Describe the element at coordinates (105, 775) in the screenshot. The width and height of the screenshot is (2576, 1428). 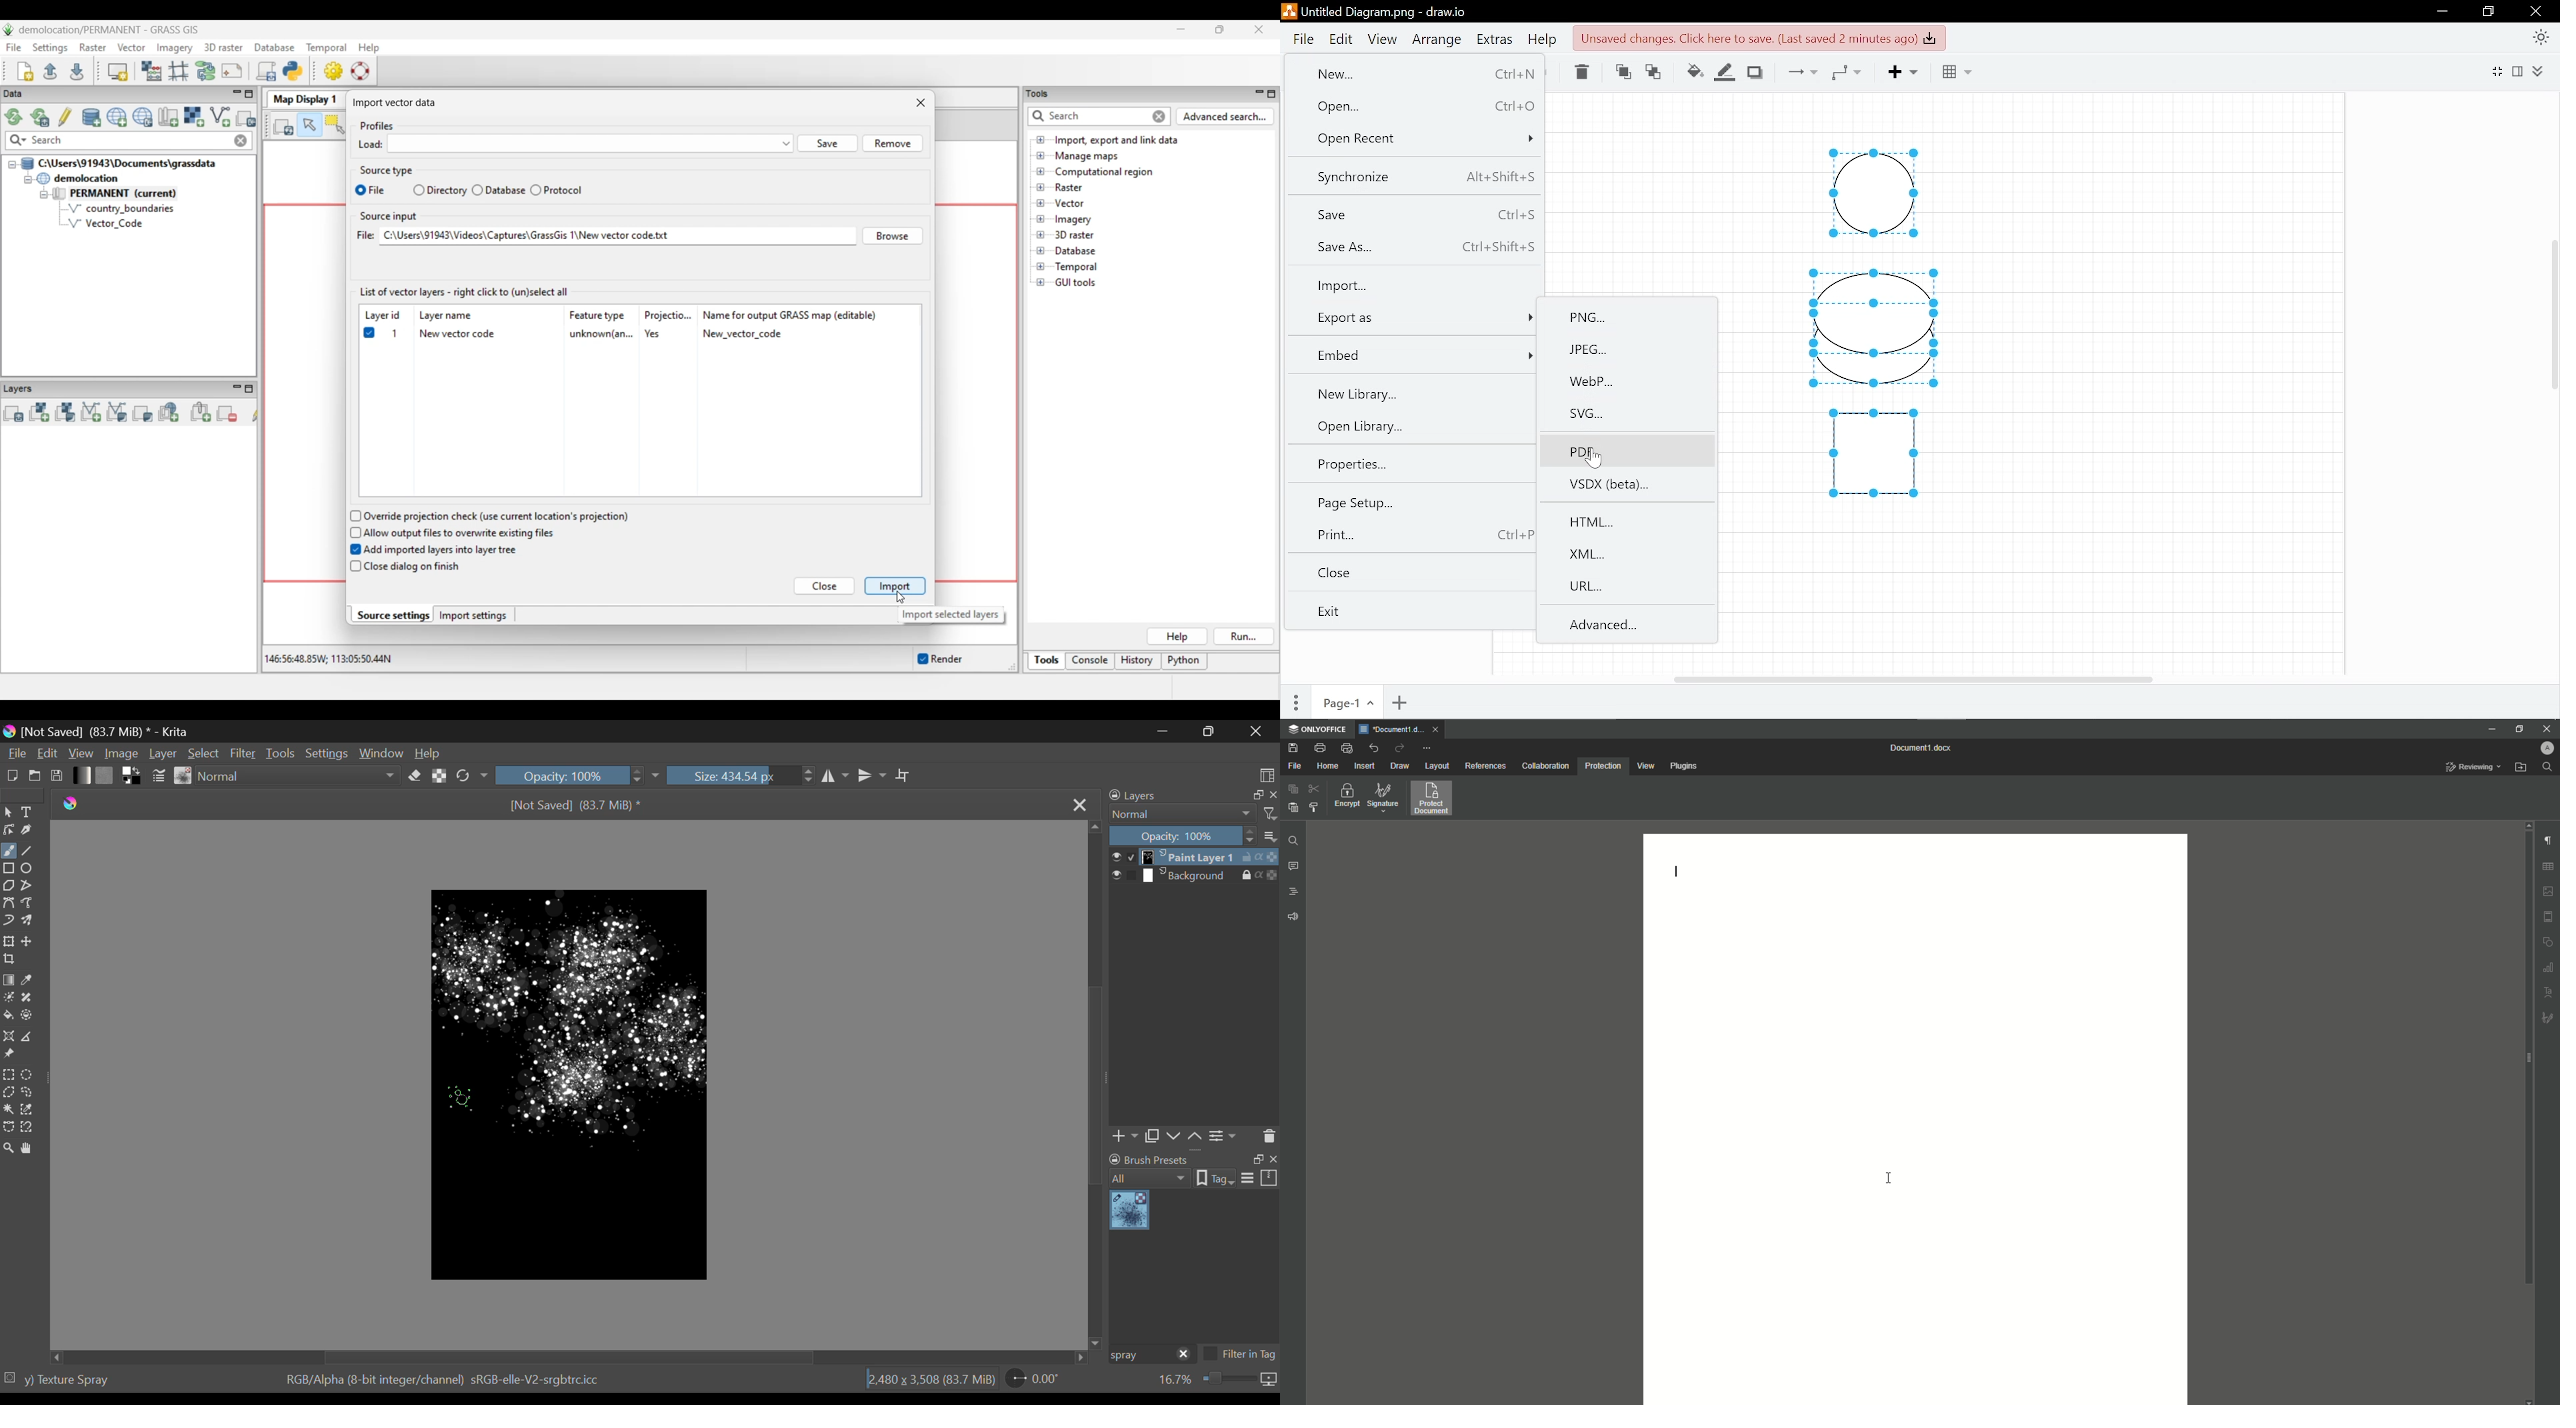
I see `Pattern` at that location.